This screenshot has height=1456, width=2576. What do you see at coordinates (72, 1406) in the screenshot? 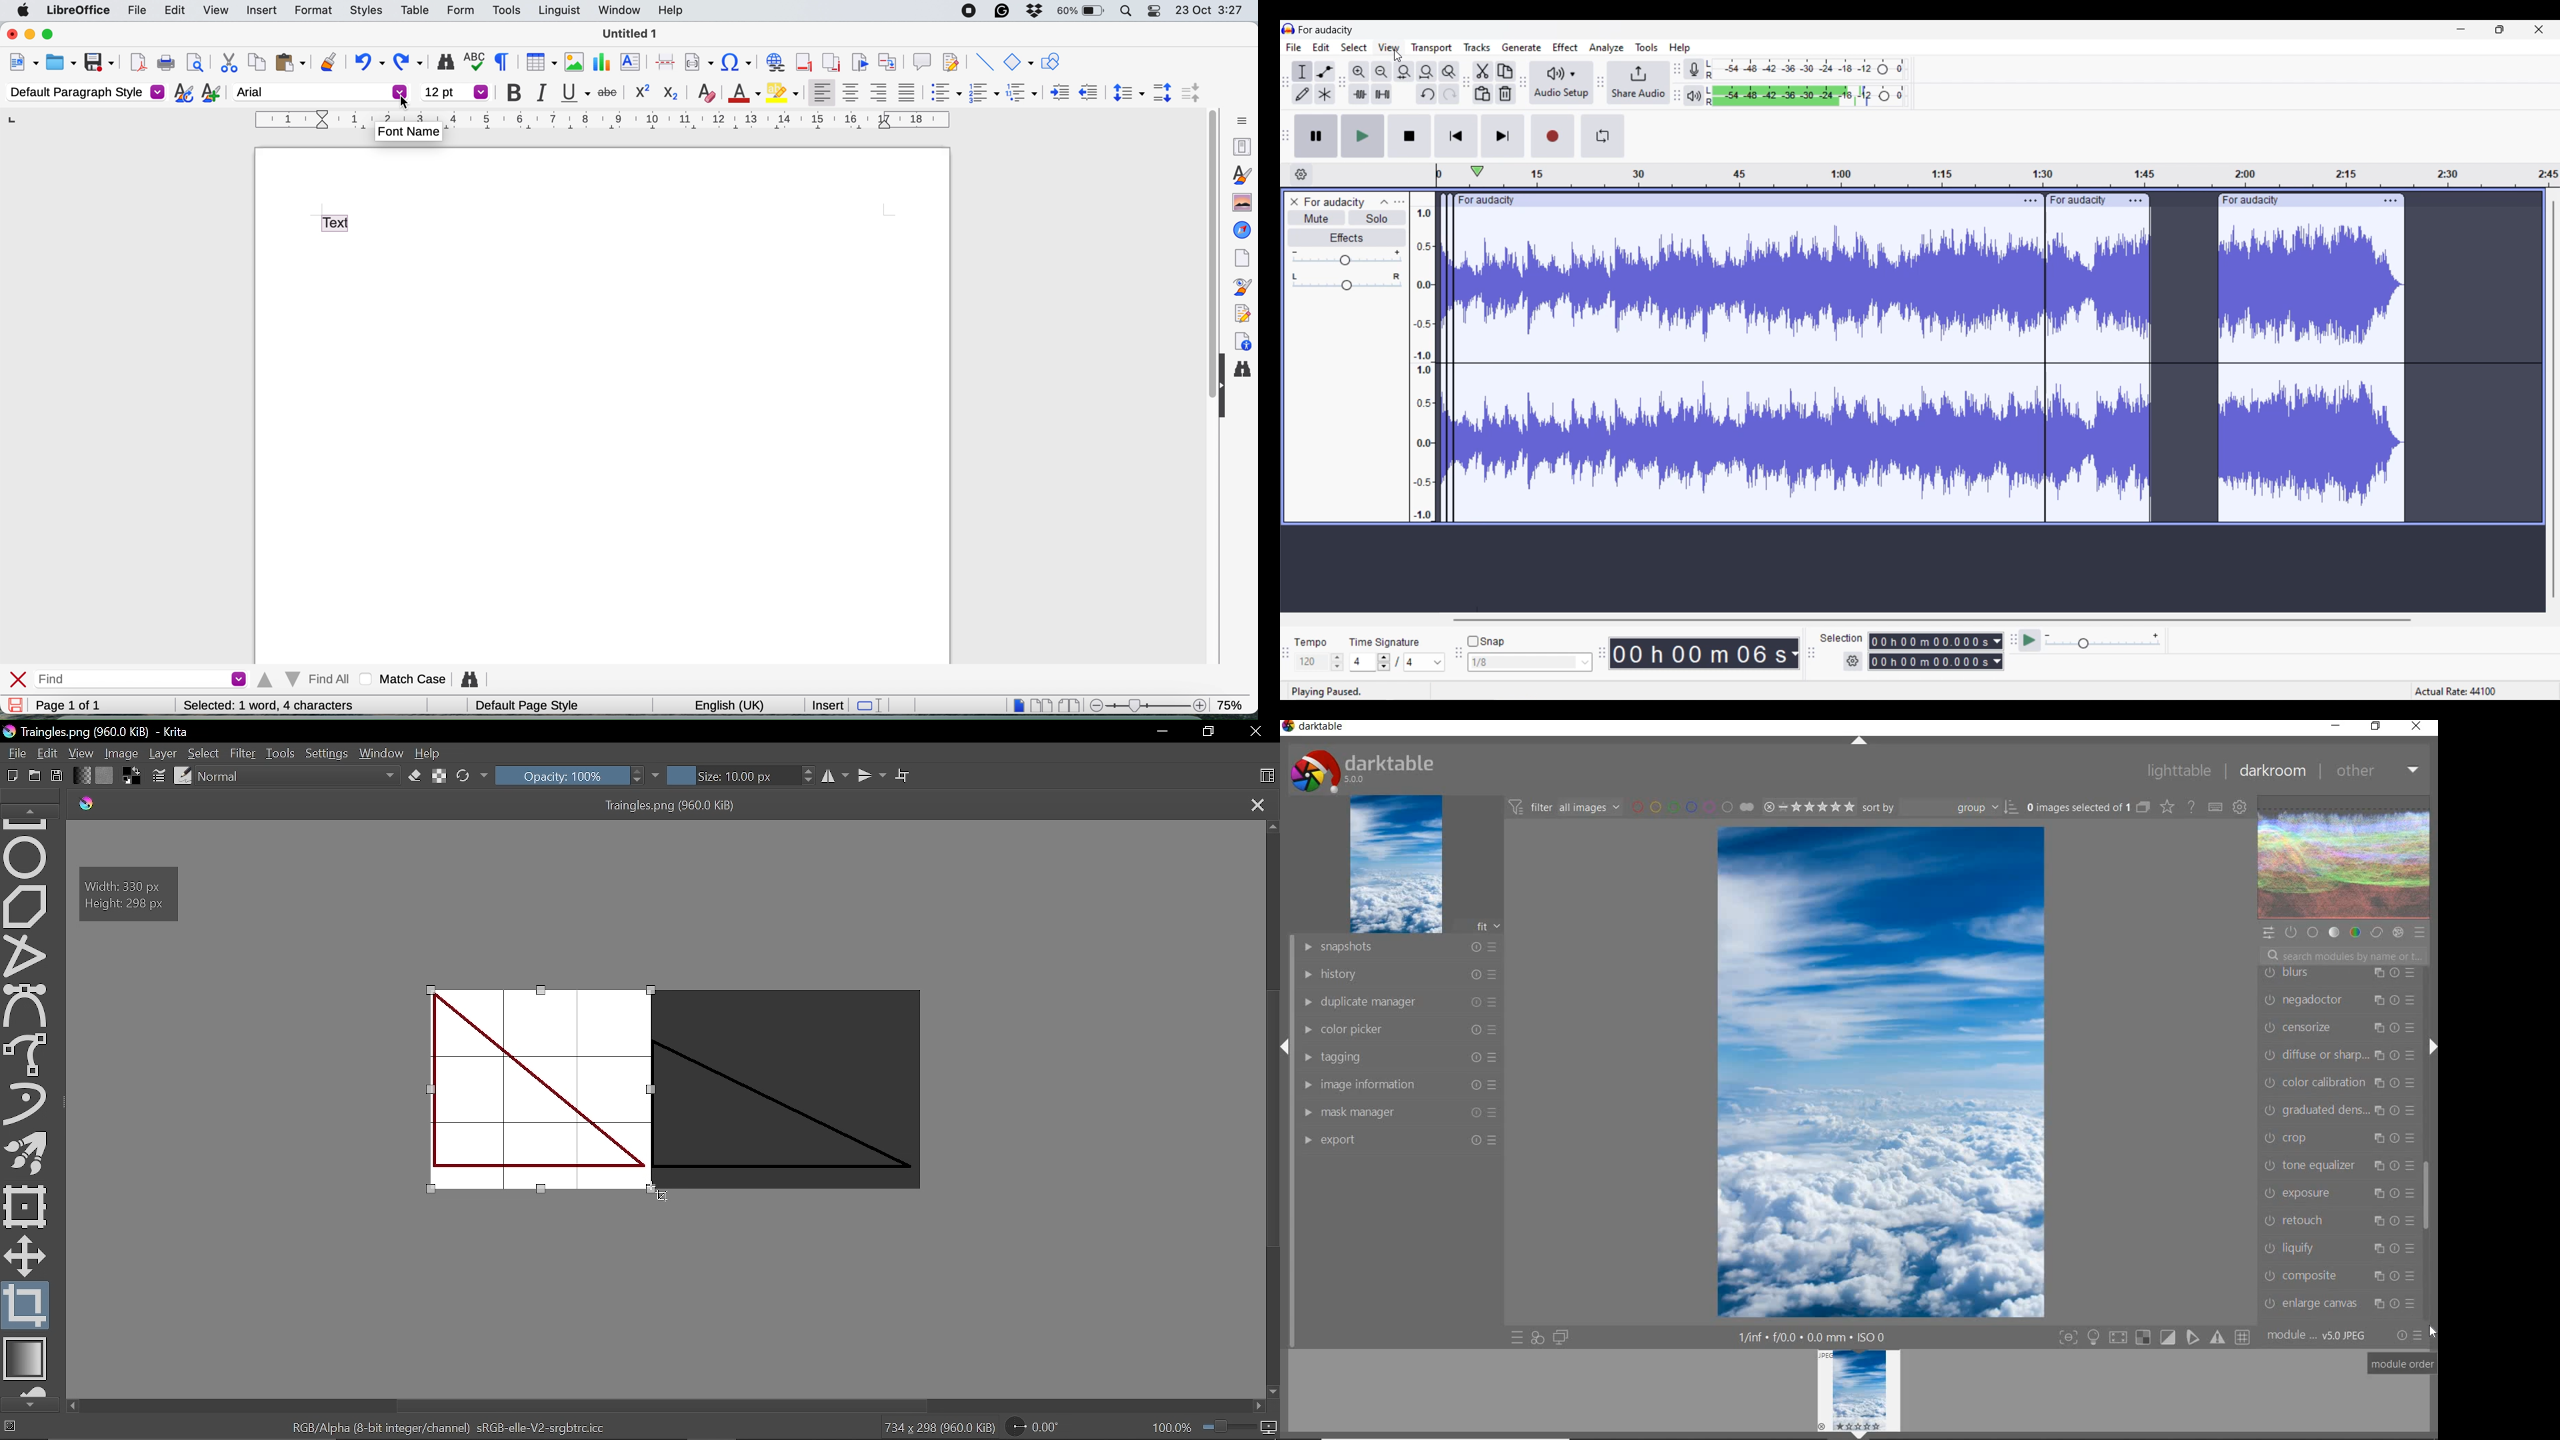
I see `move left` at bounding box center [72, 1406].